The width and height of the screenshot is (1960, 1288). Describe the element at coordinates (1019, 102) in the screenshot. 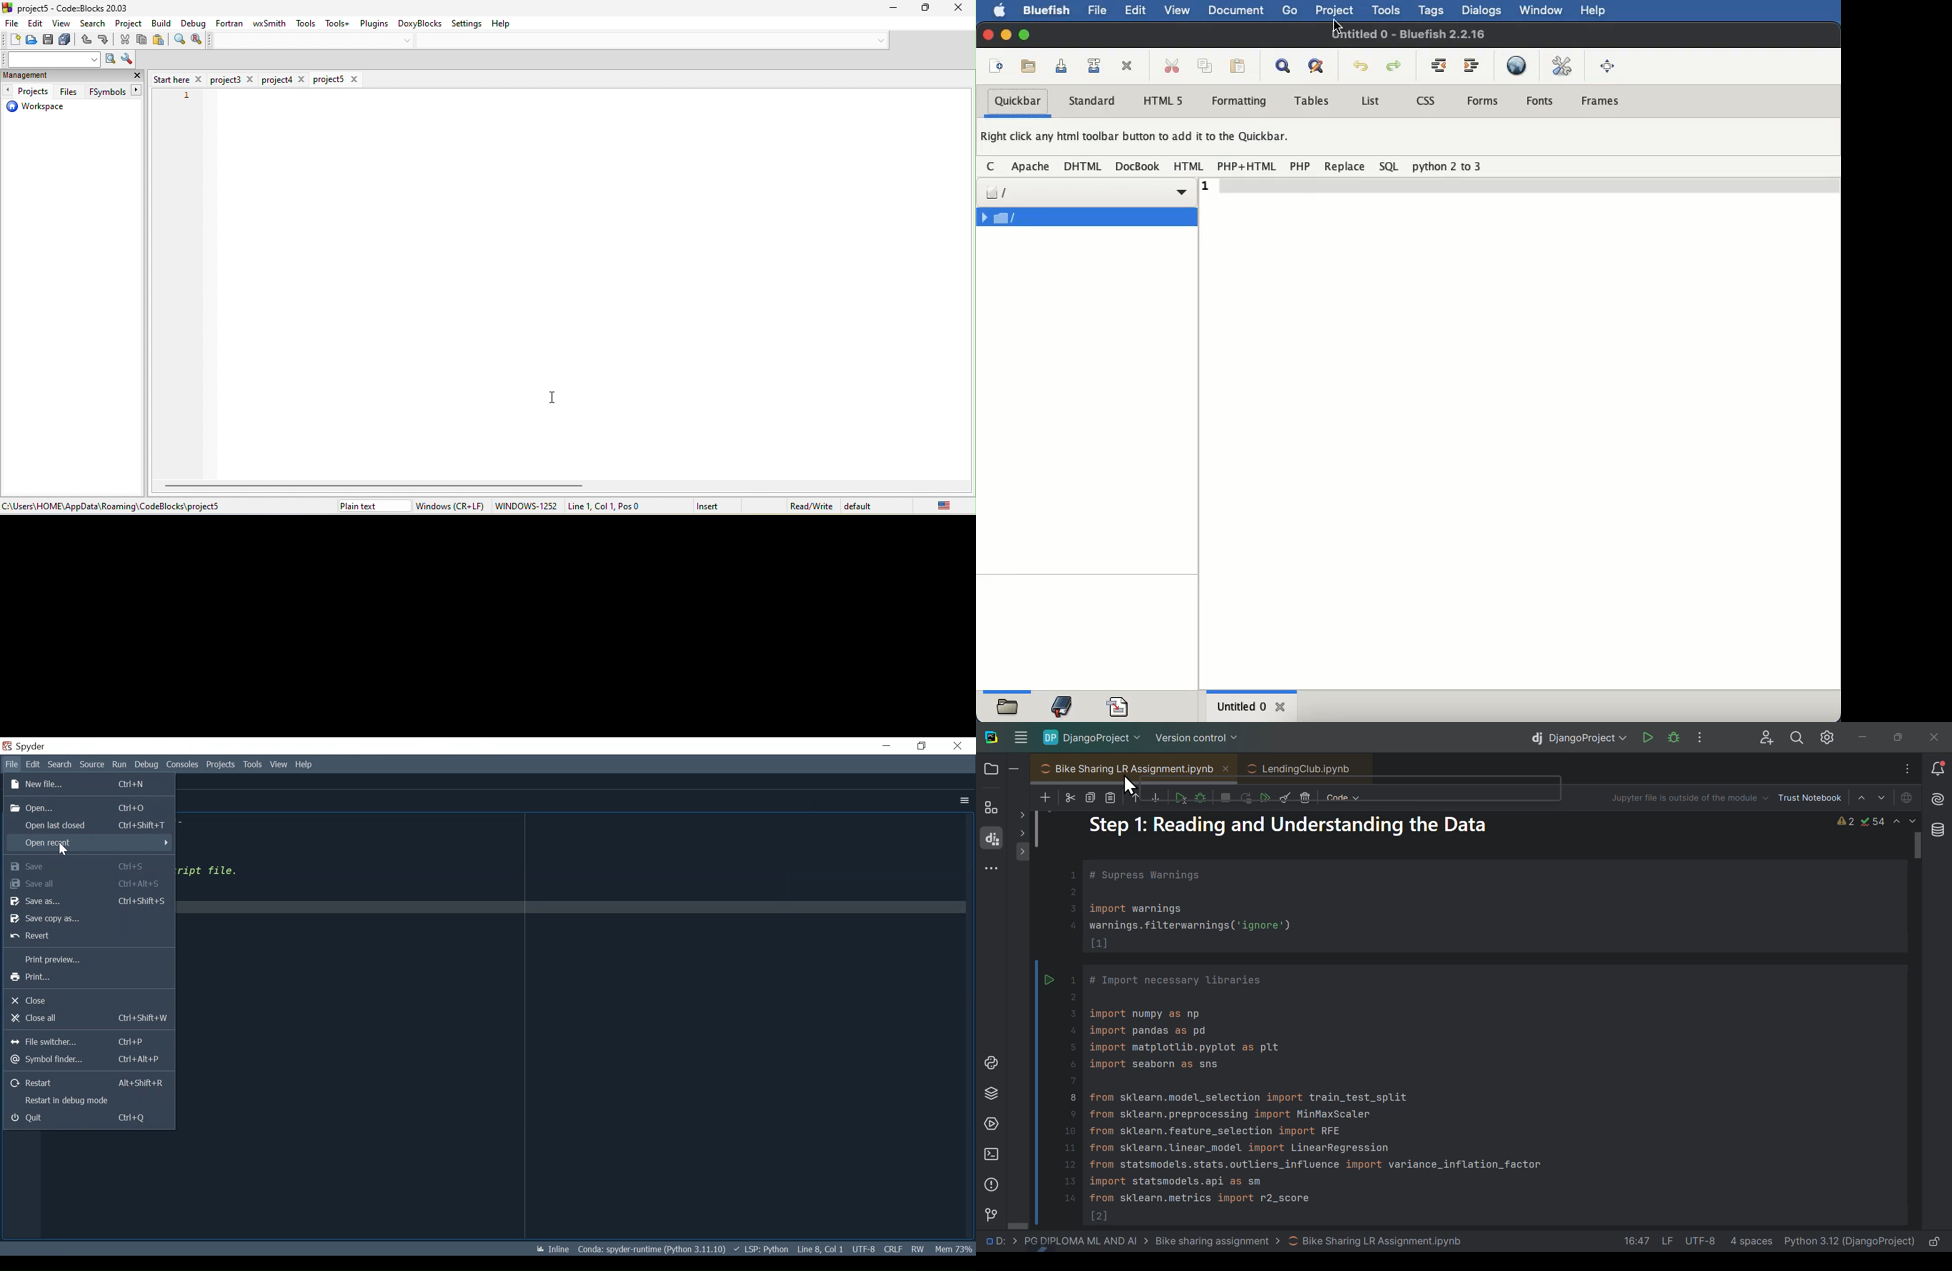

I see `quickbar` at that location.